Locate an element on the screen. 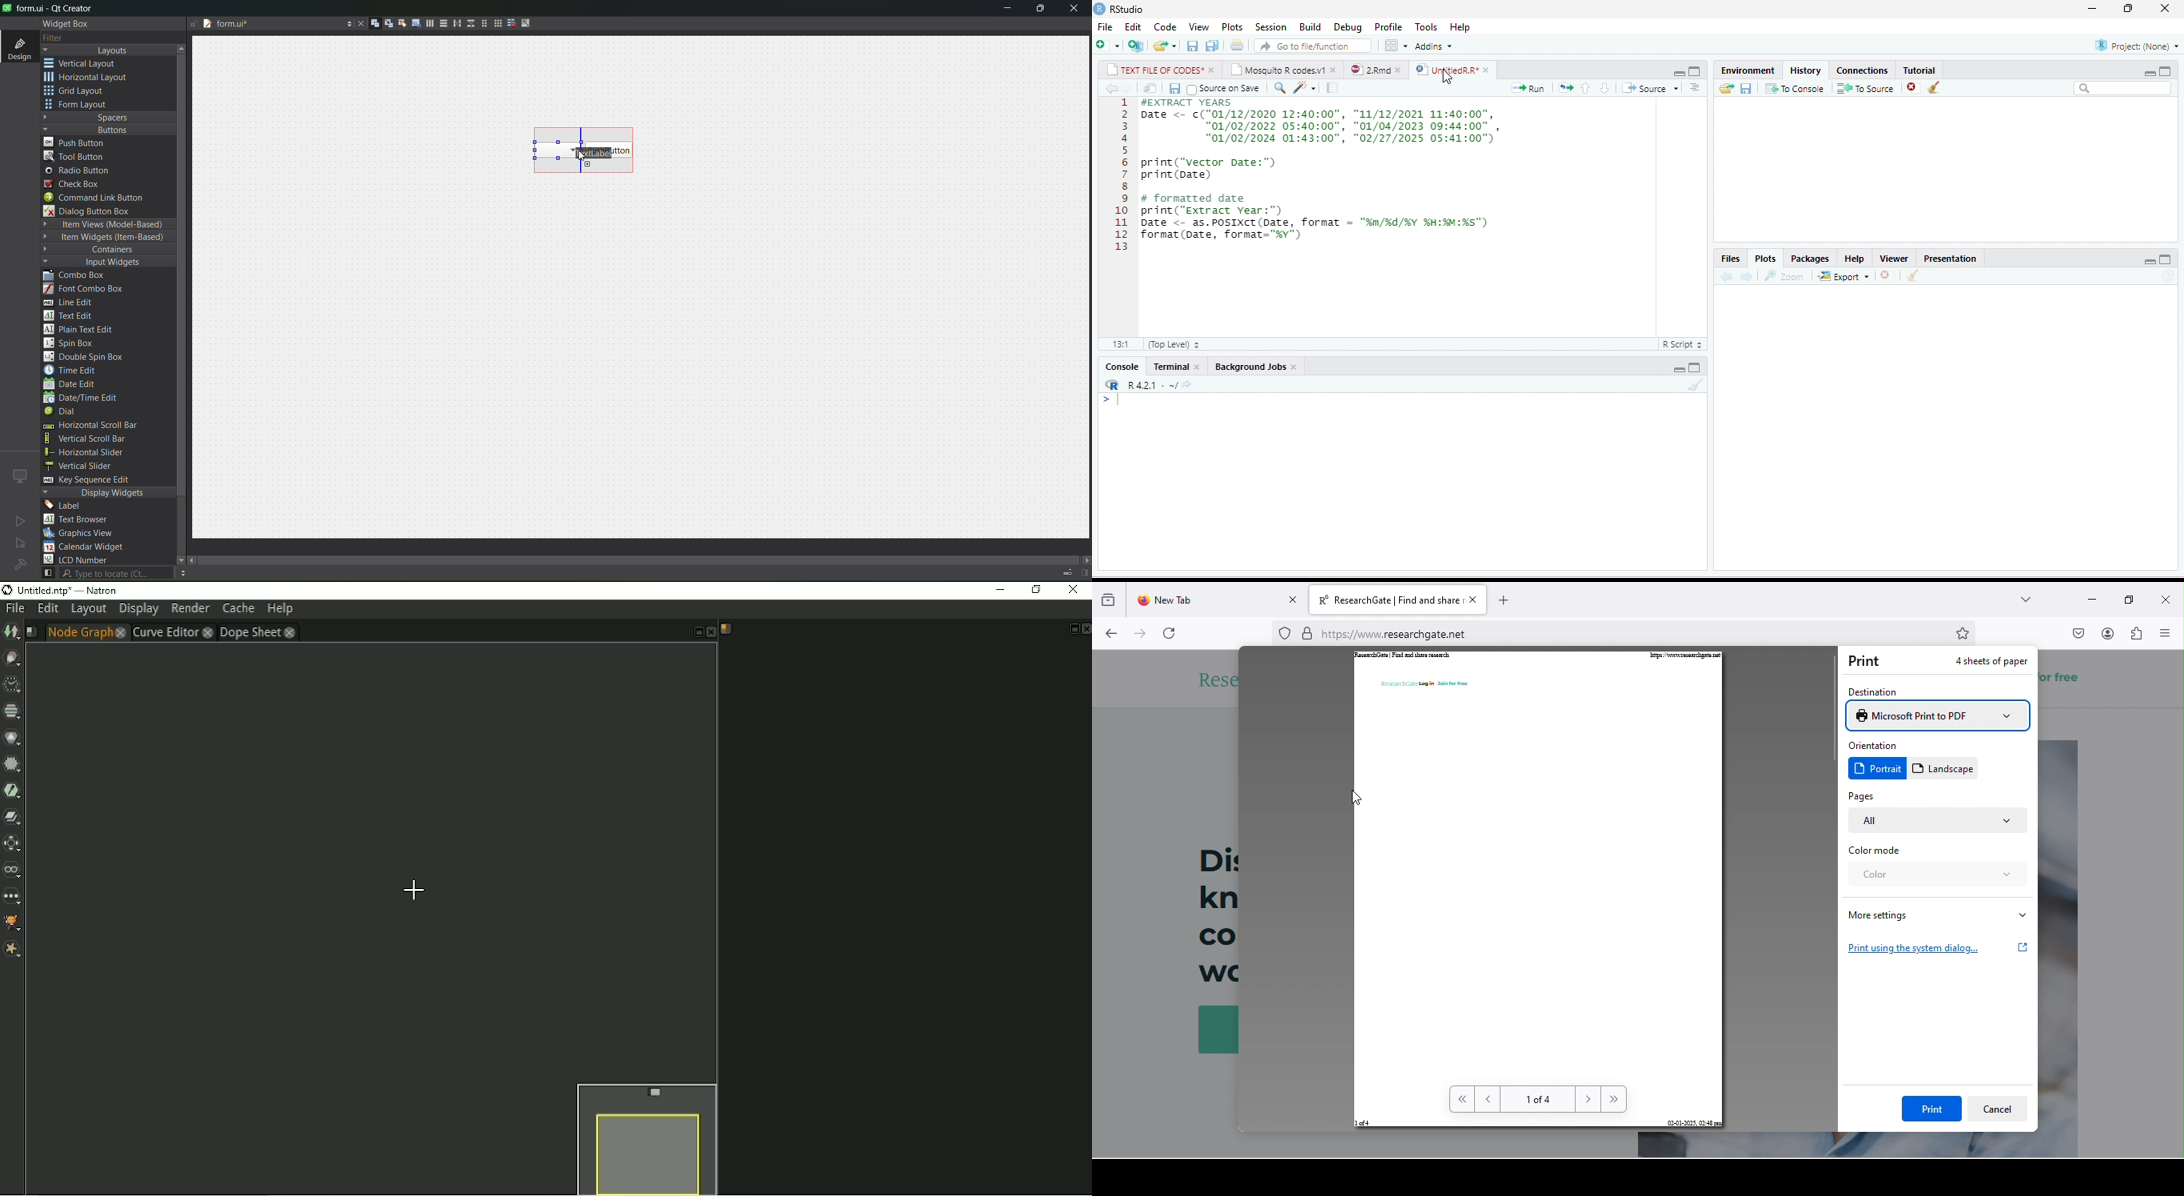 Image resolution: width=2184 pixels, height=1204 pixels. back is located at coordinates (1472, 1098).